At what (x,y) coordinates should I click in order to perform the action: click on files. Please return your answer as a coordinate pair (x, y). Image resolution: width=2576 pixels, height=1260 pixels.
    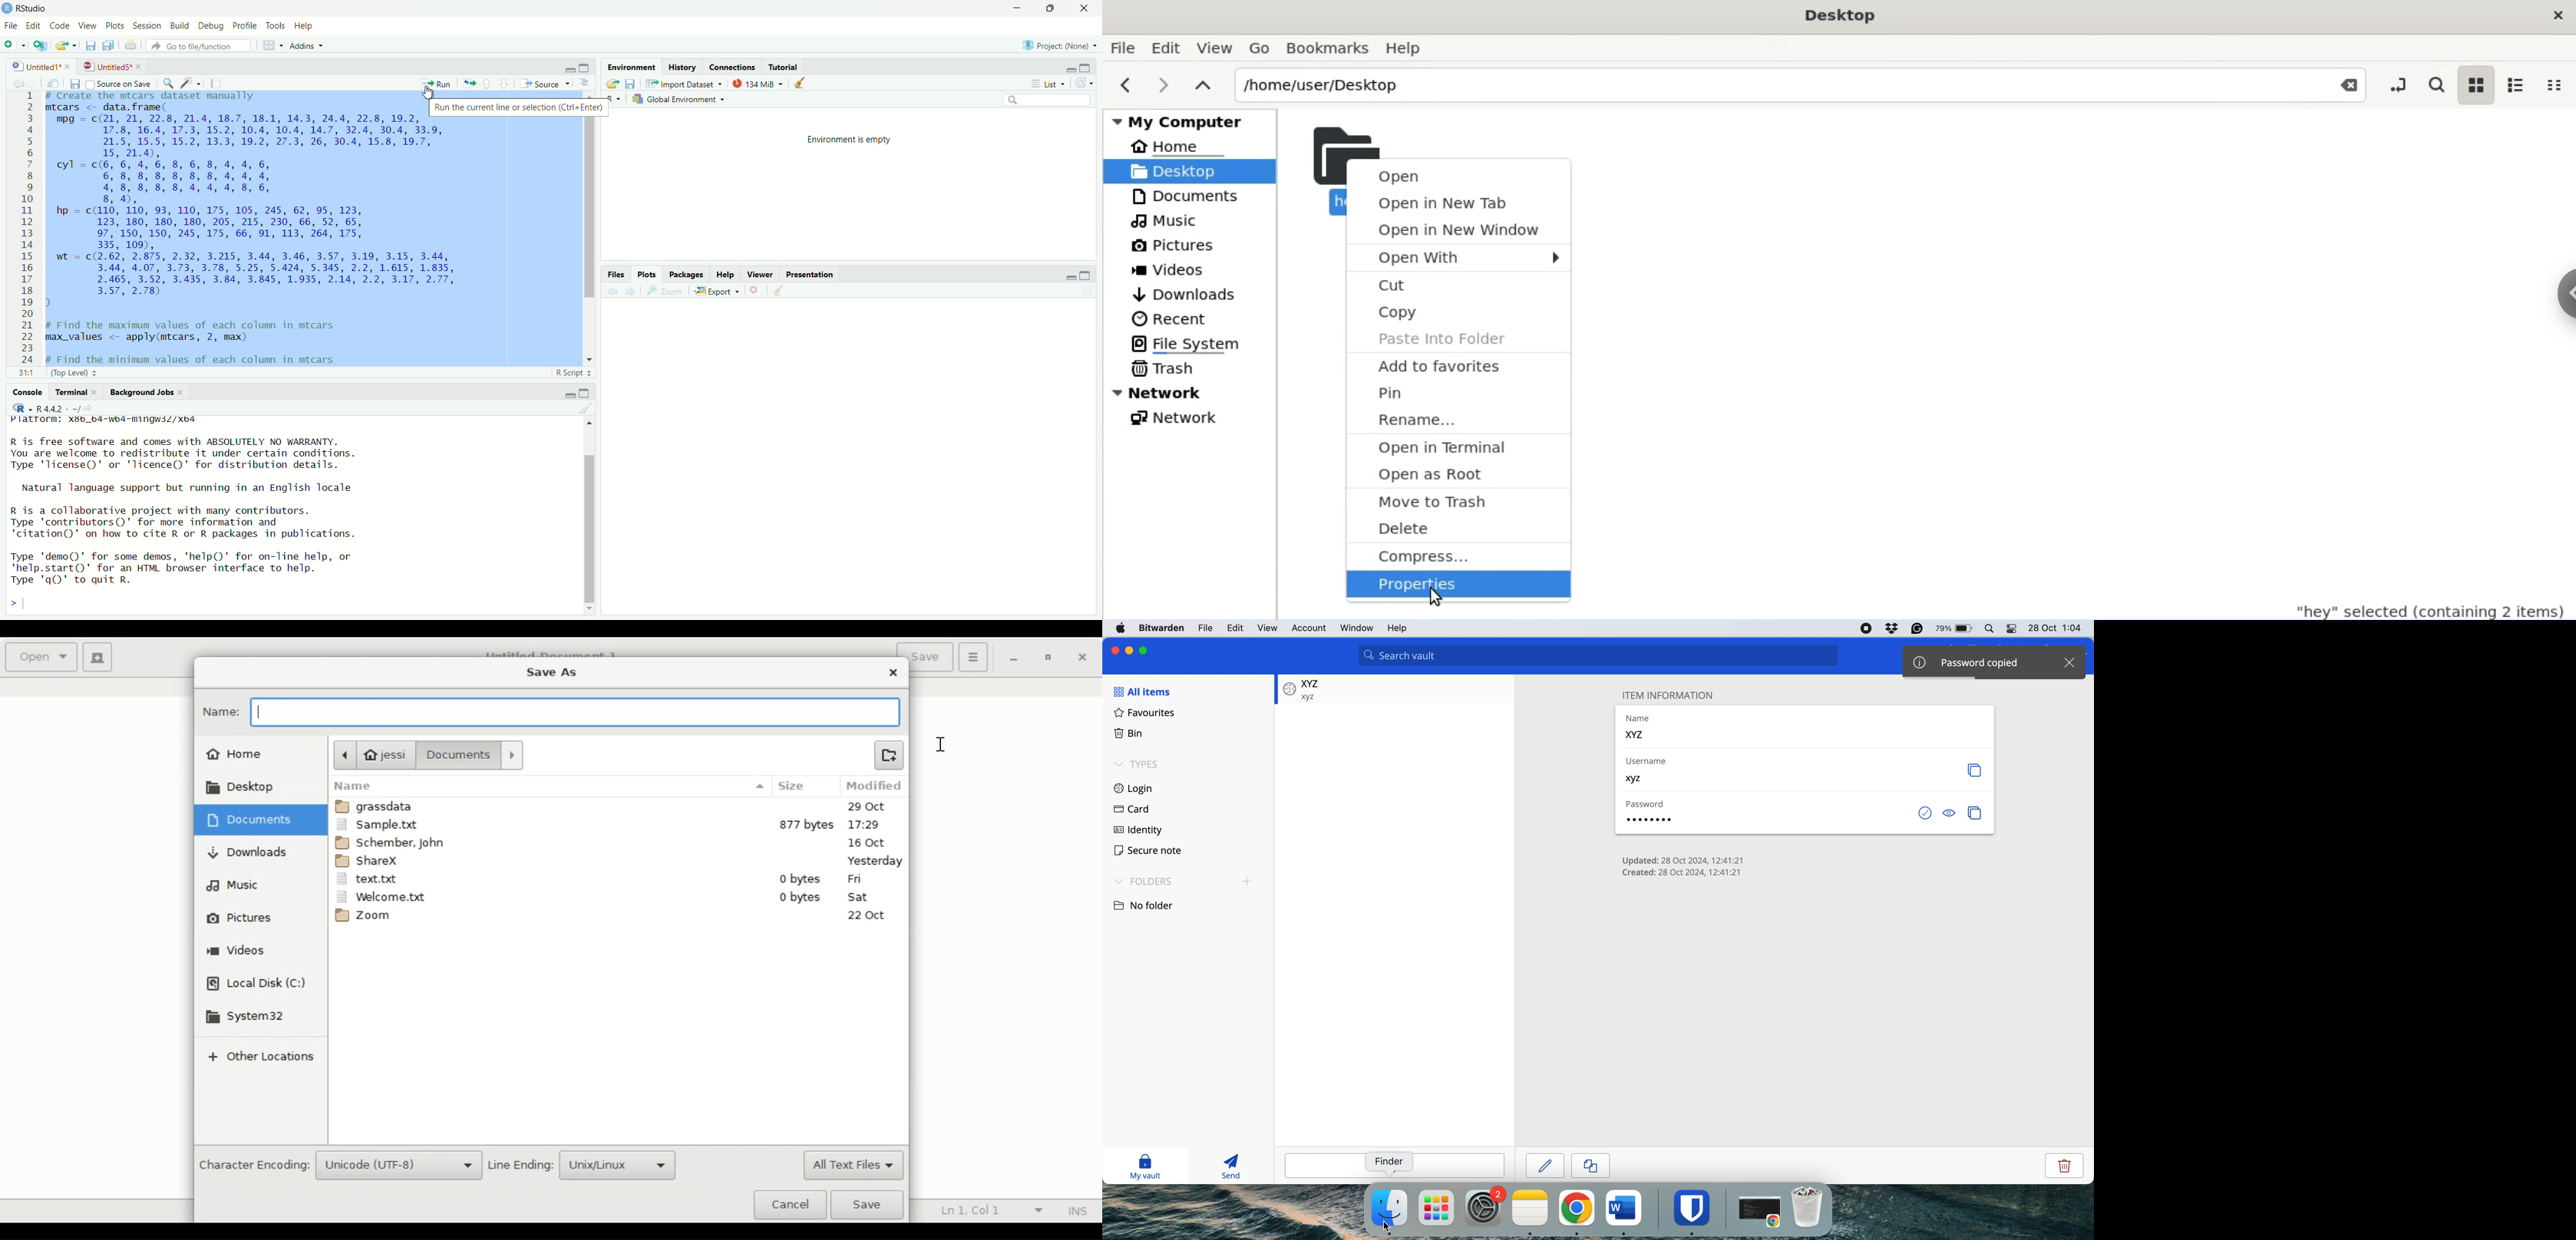
    Looking at the image, I should click on (635, 85).